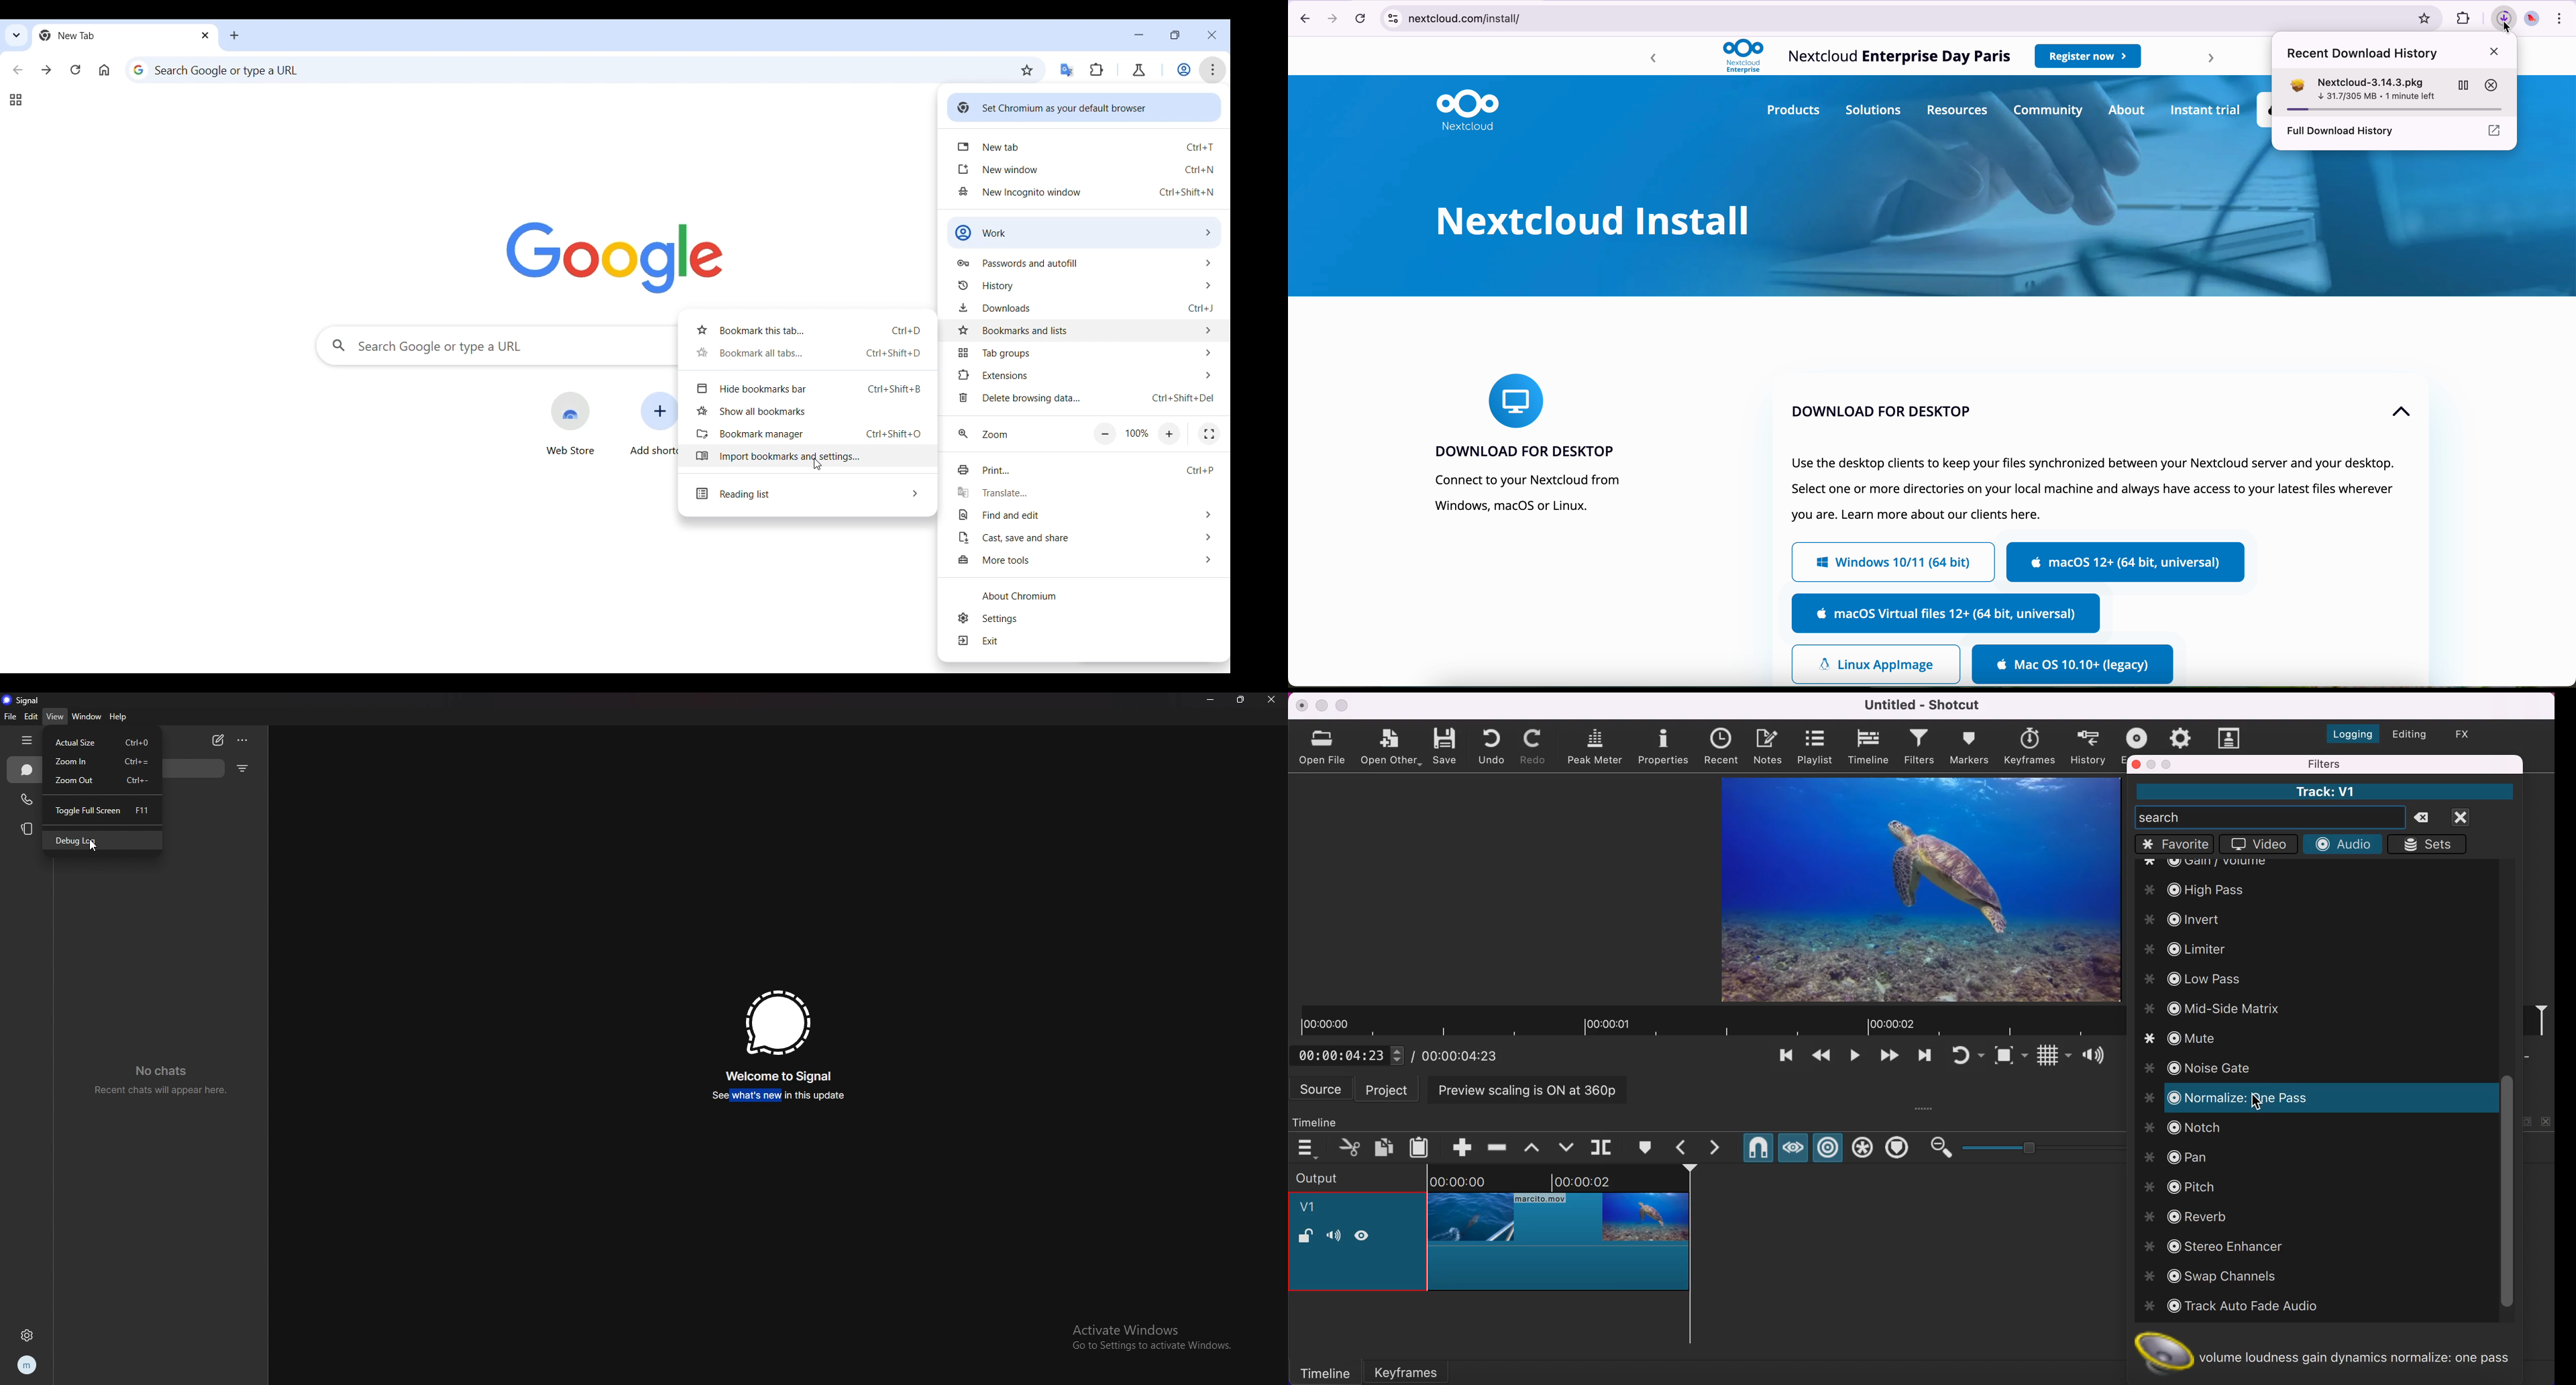 Image resolution: width=2576 pixels, height=1400 pixels. What do you see at coordinates (2140, 736) in the screenshot?
I see `exort` at bounding box center [2140, 736].